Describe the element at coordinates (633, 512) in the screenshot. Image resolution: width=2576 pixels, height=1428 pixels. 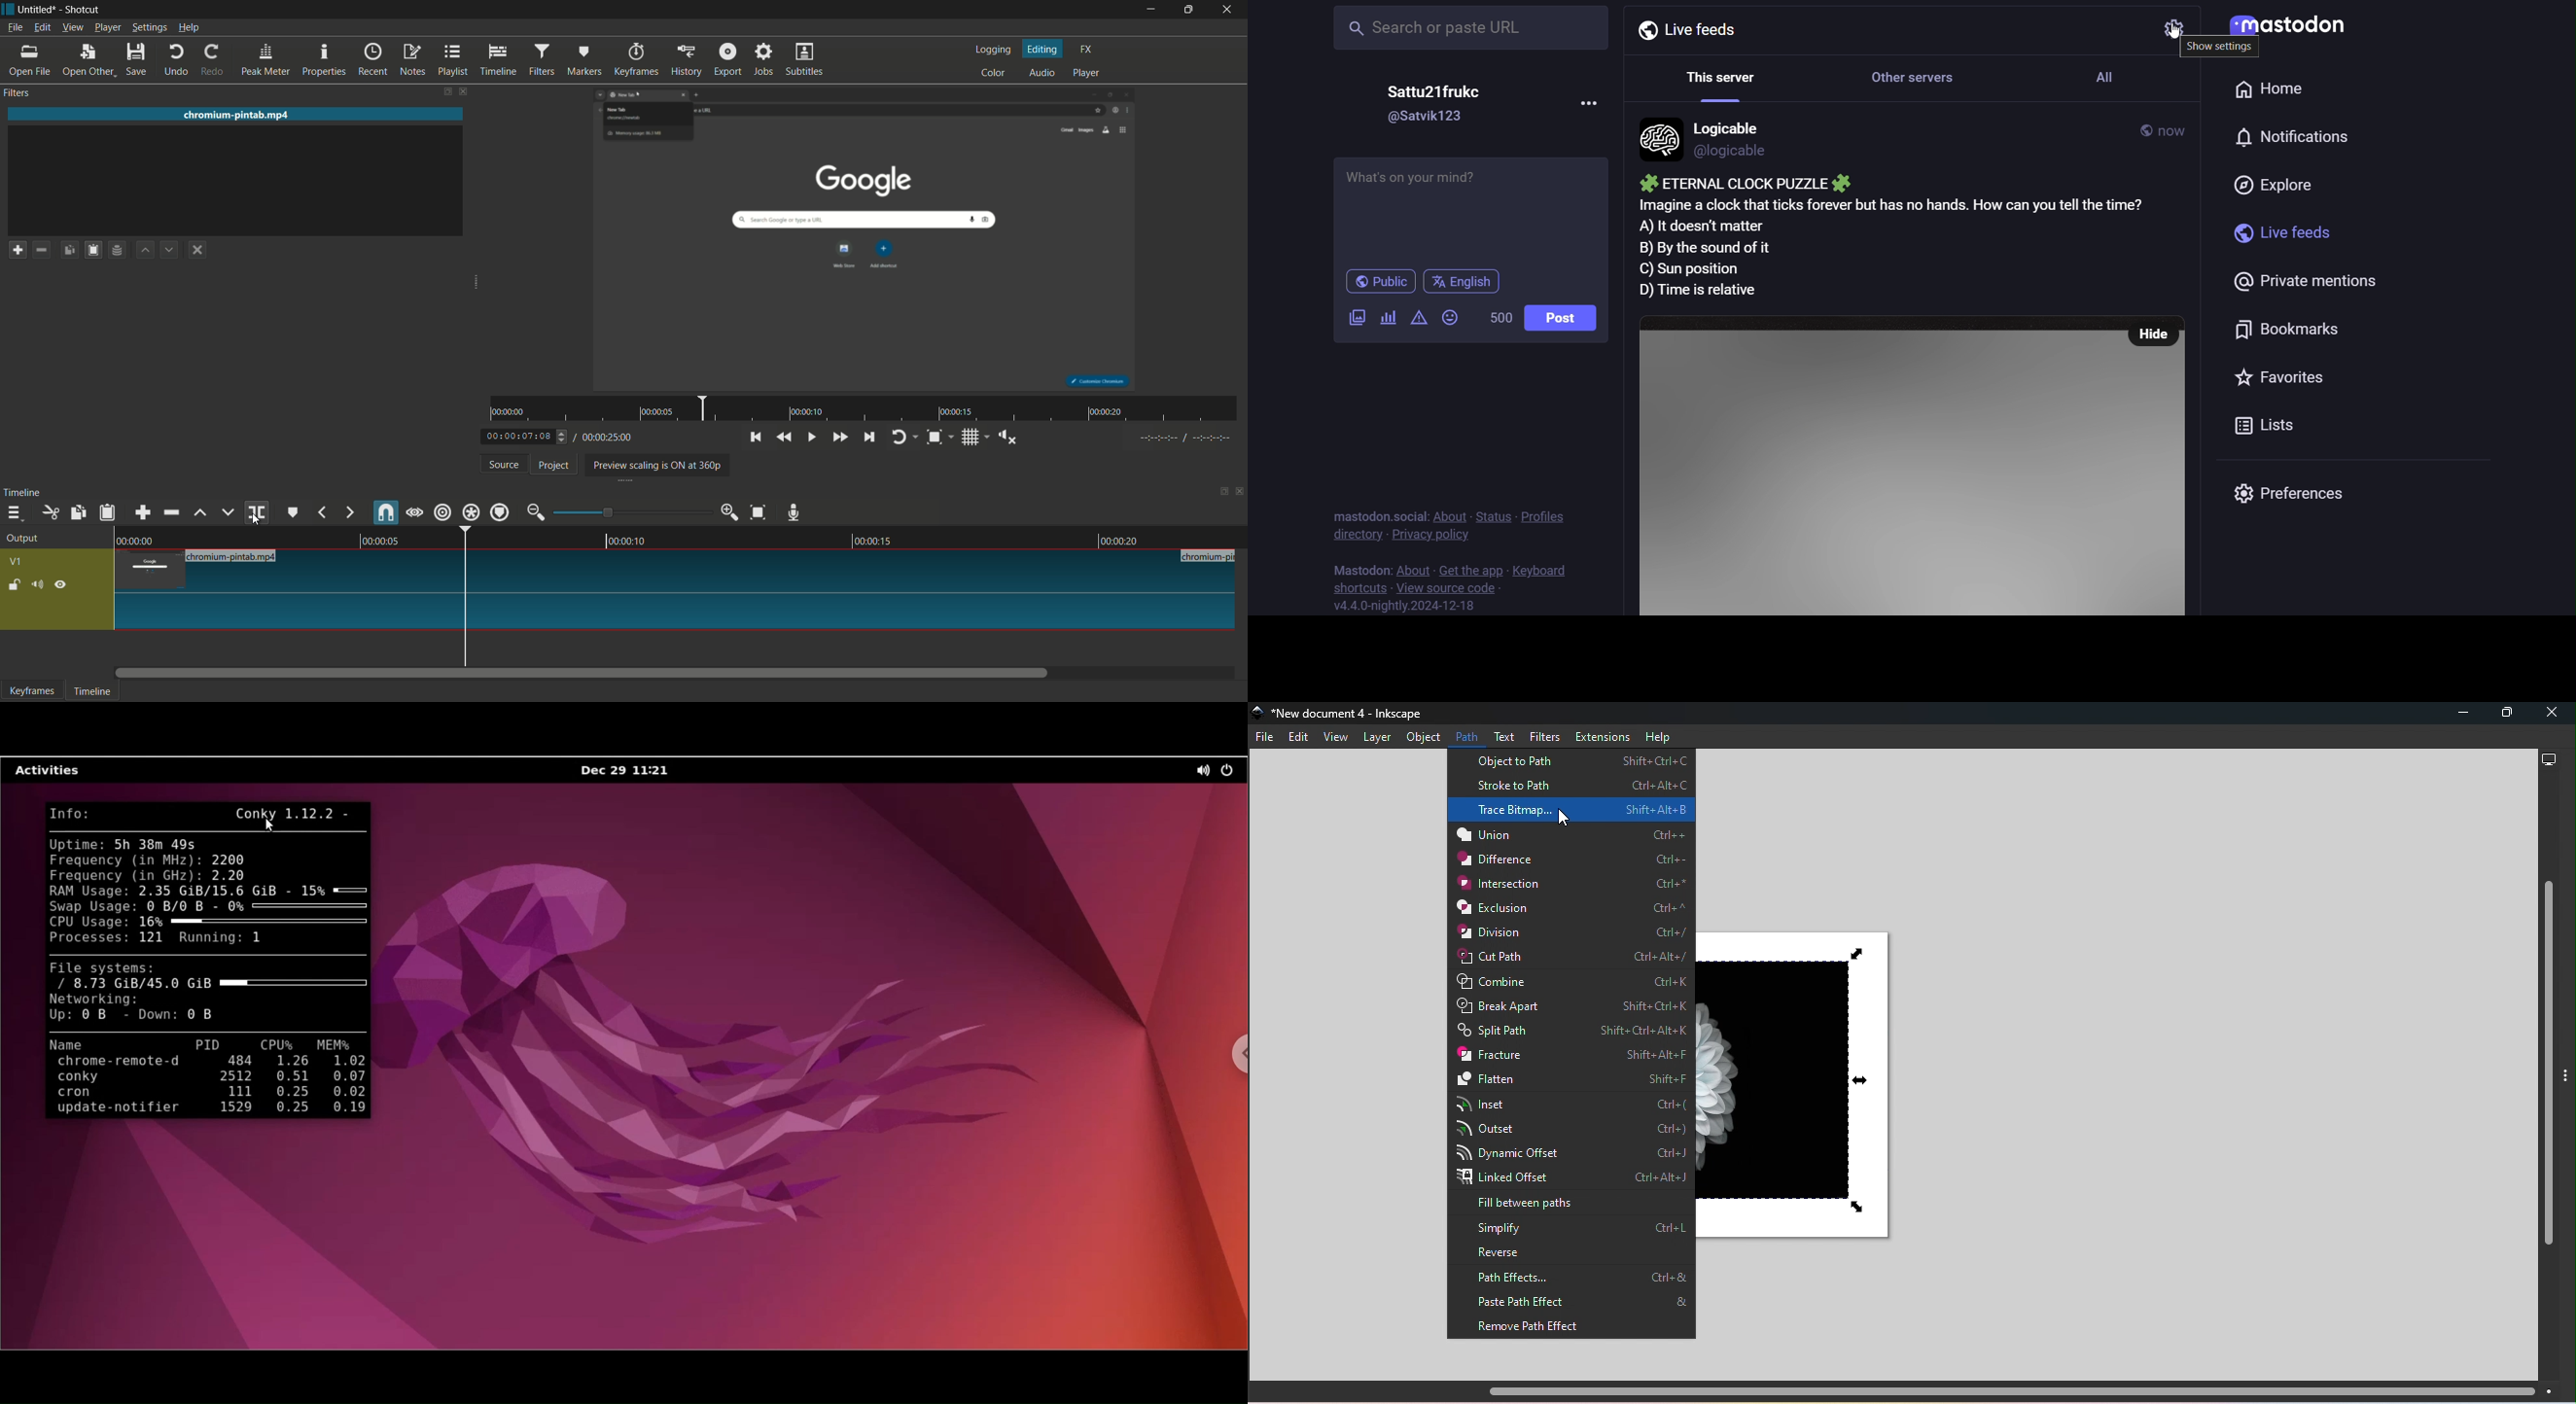
I see `adjustment bar` at that location.